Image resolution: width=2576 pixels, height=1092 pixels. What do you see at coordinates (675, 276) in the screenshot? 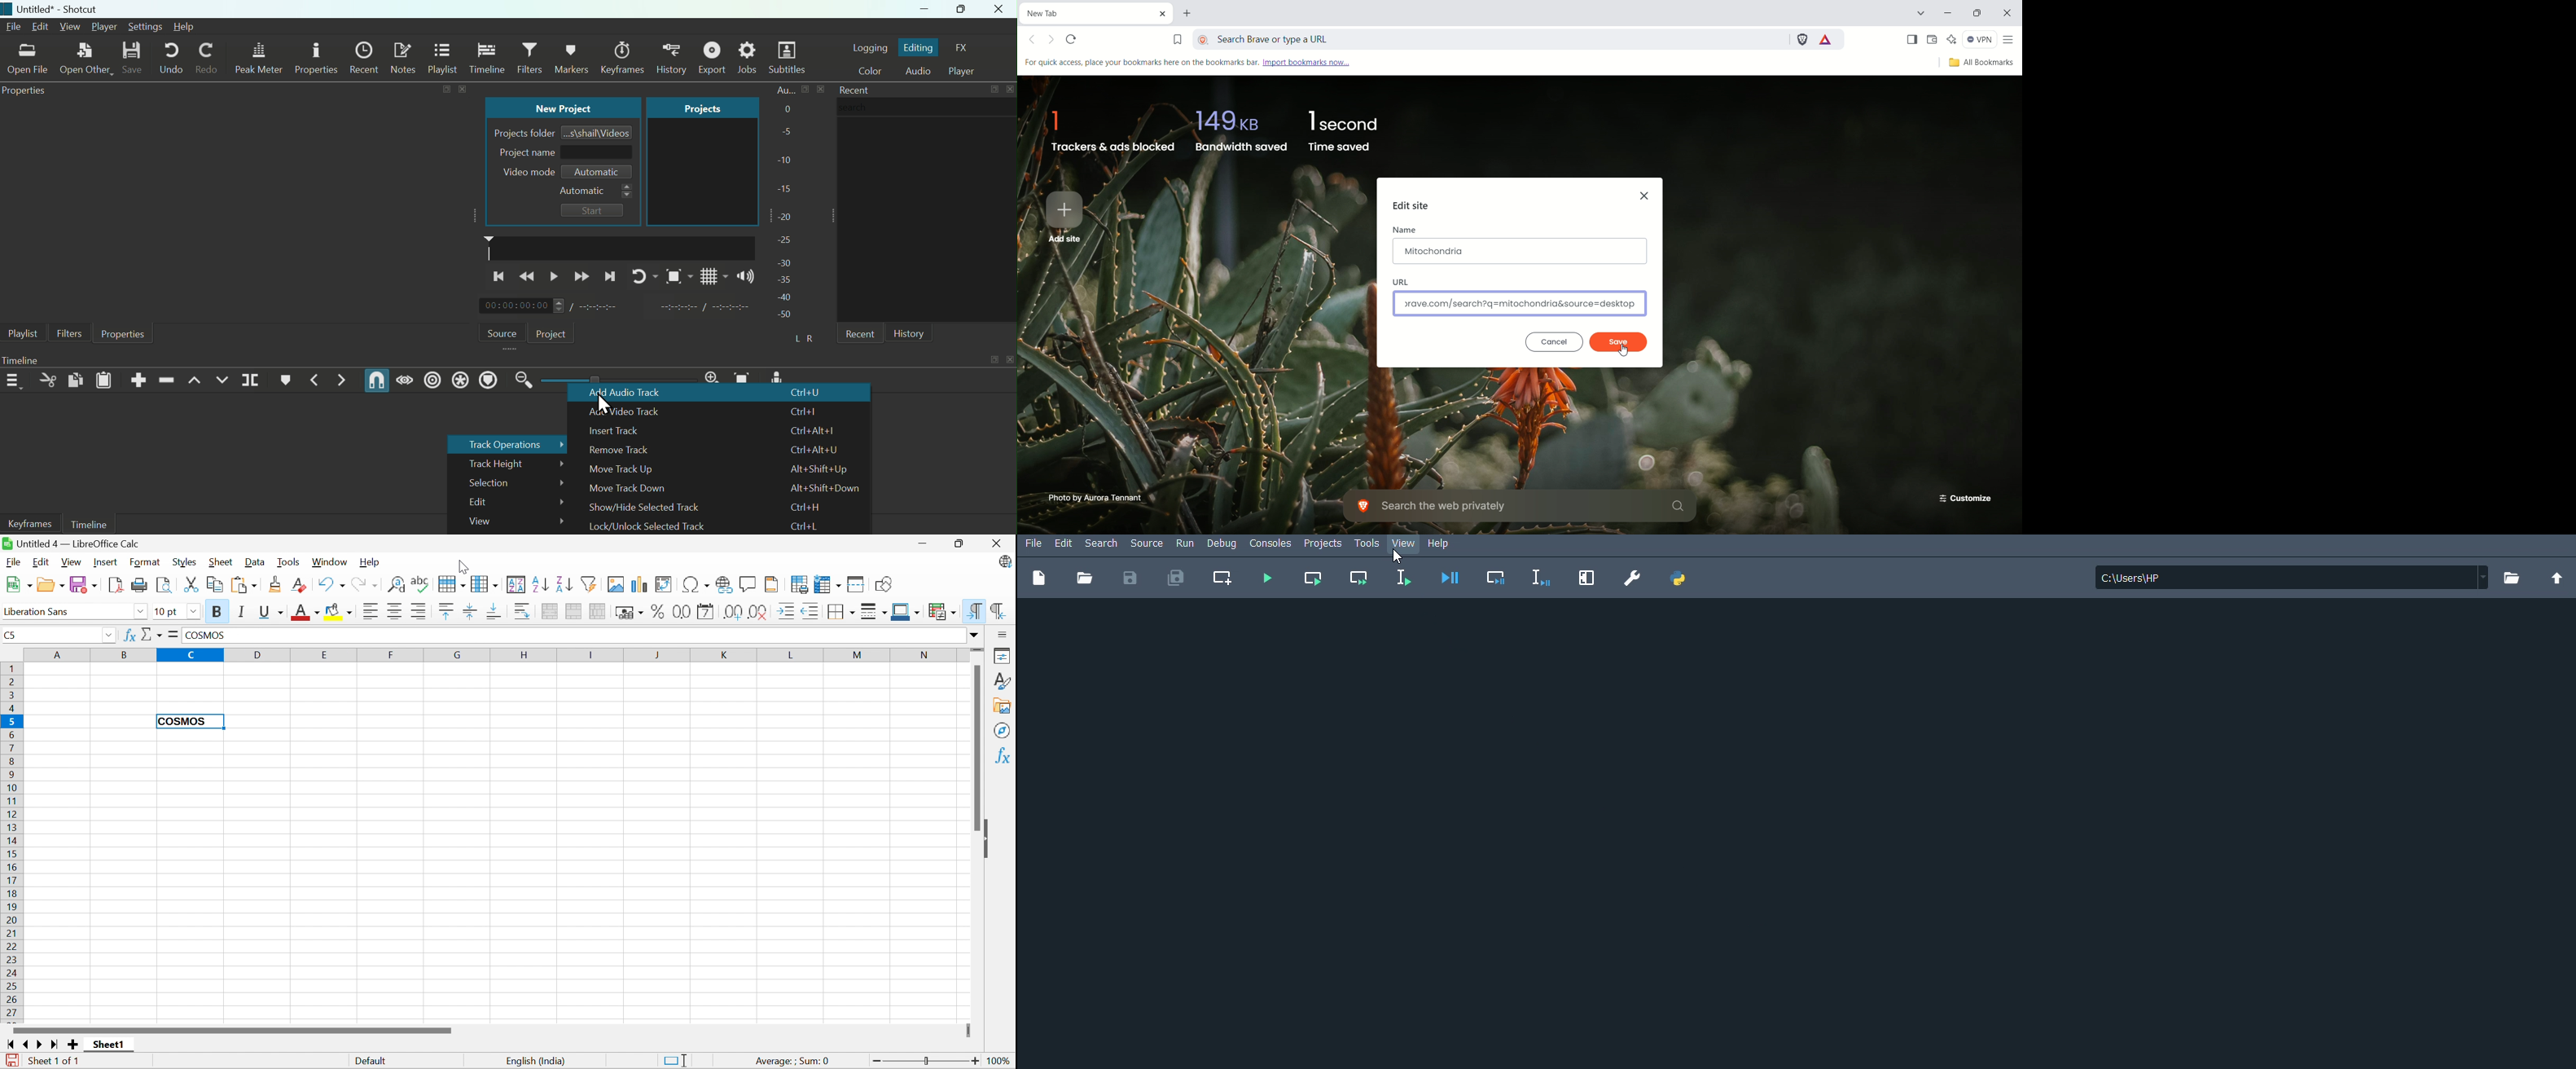
I see `Toggle zoom` at bounding box center [675, 276].